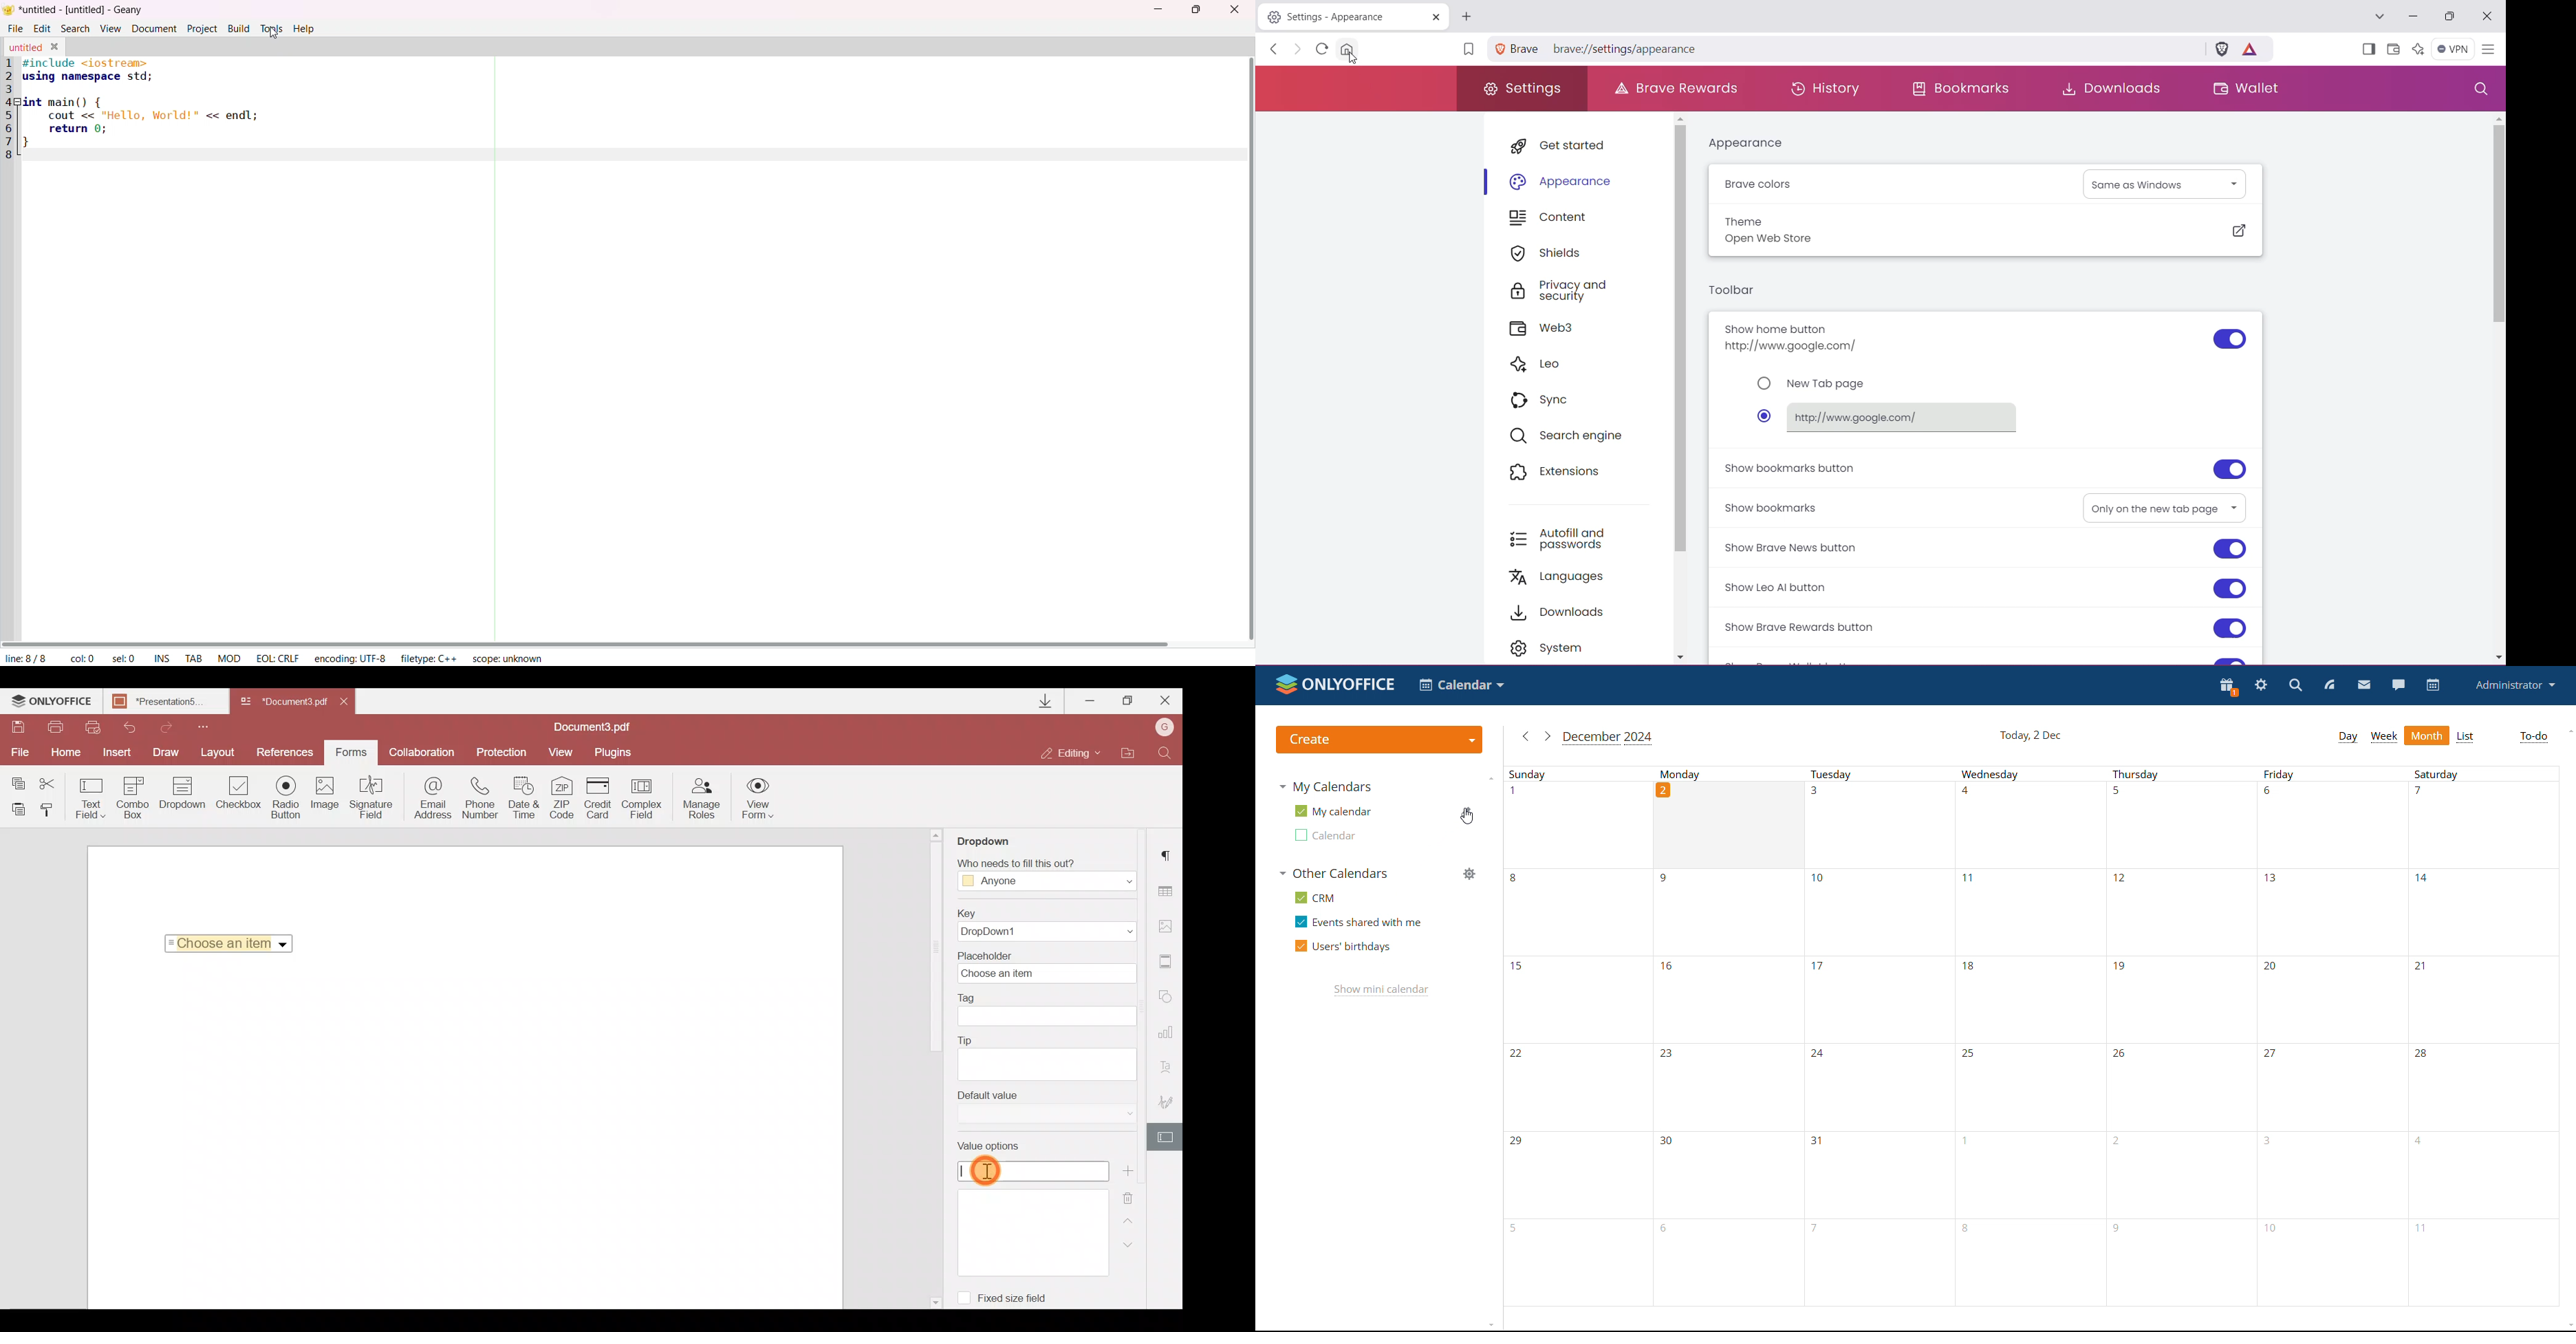 The width and height of the screenshot is (2576, 1344). I want to click on Leo, so click(1541, 365).